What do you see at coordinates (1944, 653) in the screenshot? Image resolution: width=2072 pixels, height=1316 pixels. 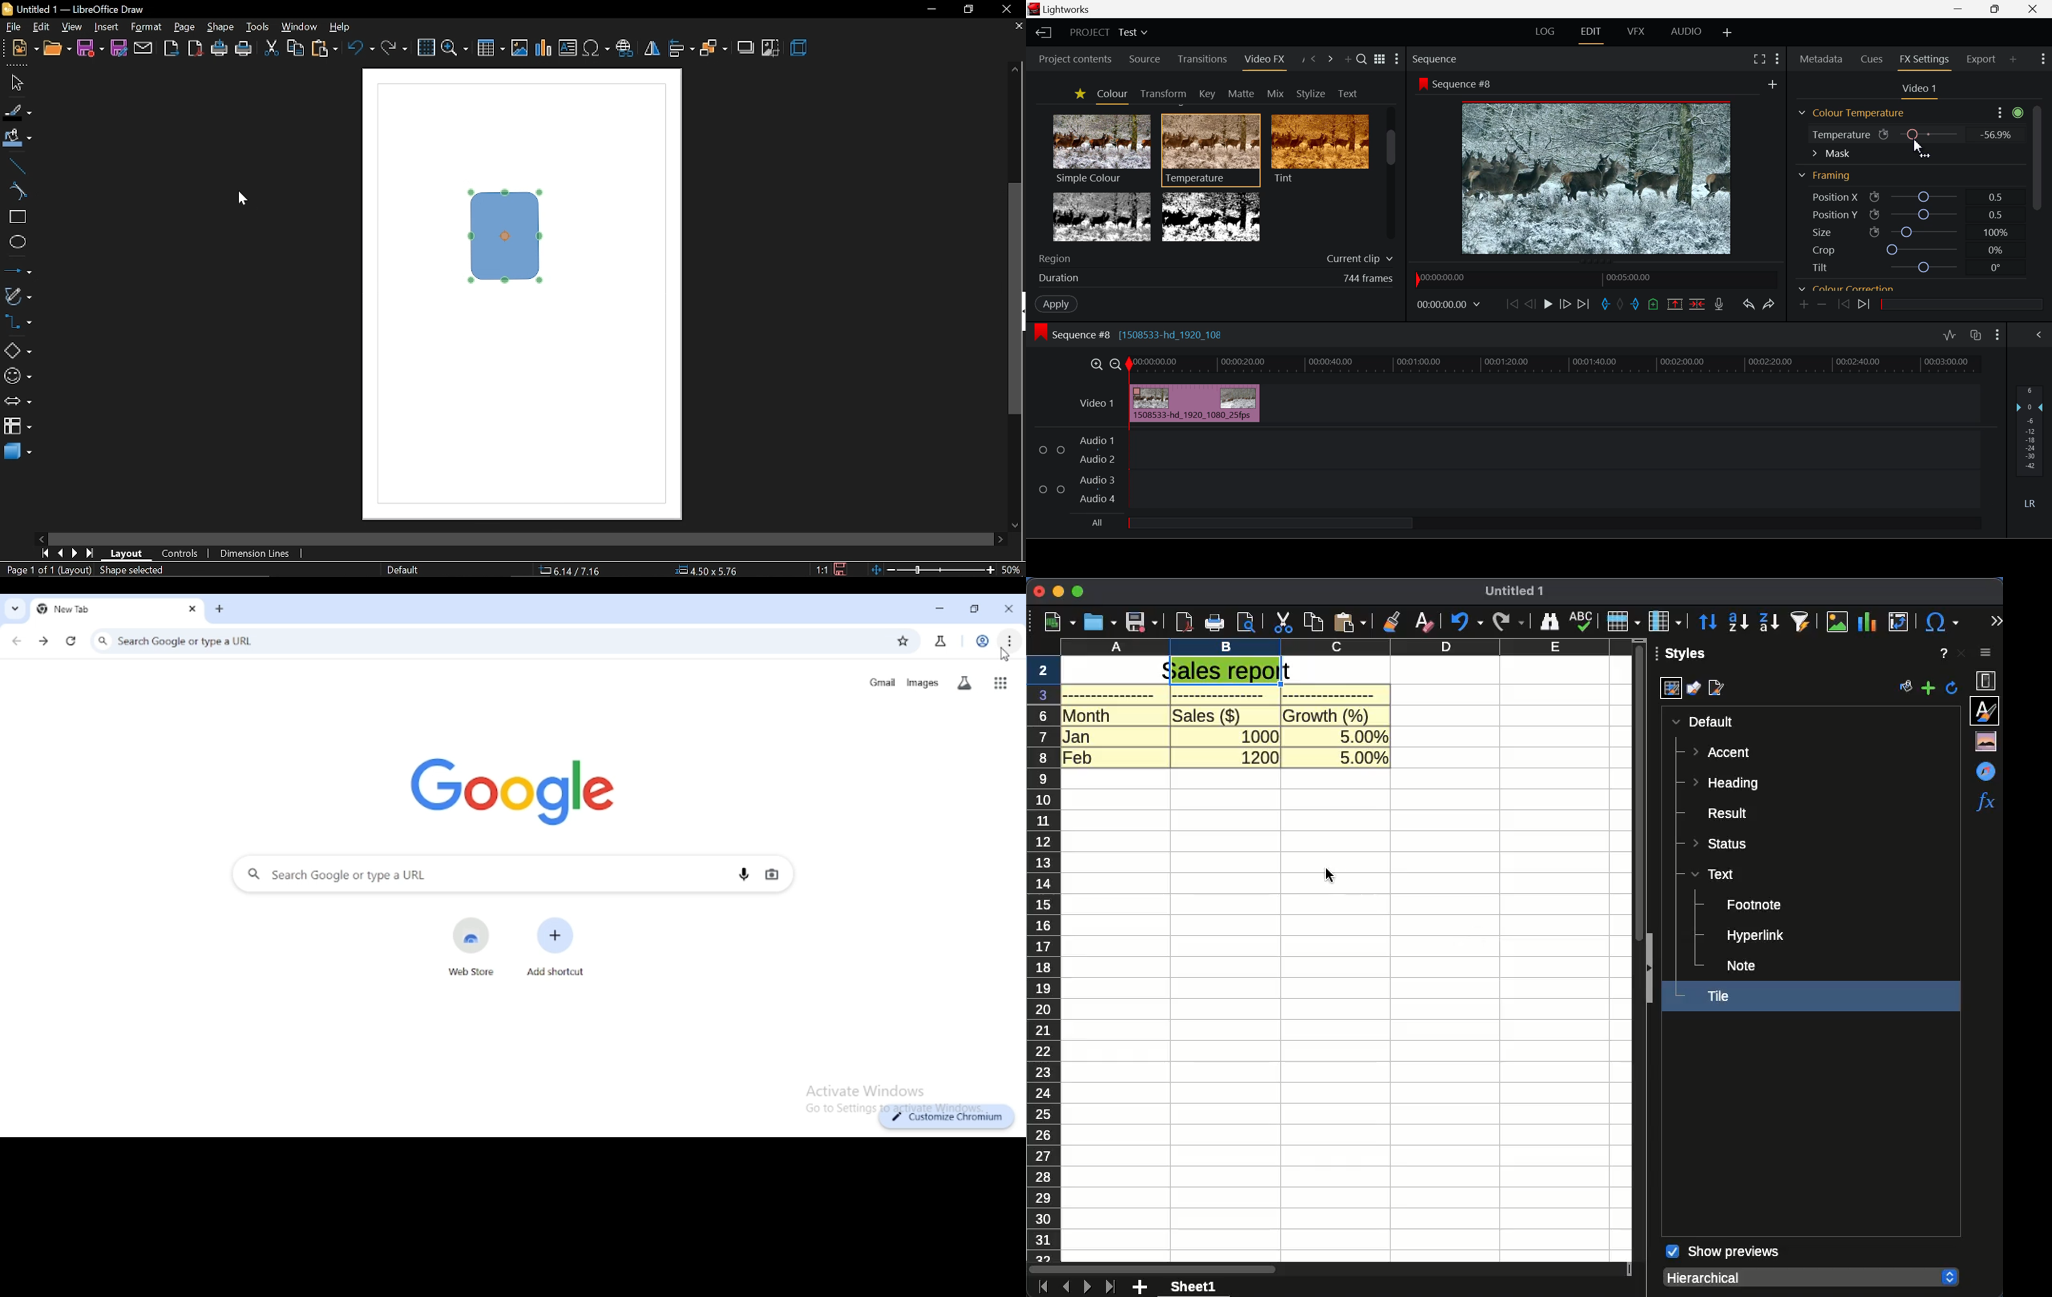 I see `help` at bounding box center [1944, 653].